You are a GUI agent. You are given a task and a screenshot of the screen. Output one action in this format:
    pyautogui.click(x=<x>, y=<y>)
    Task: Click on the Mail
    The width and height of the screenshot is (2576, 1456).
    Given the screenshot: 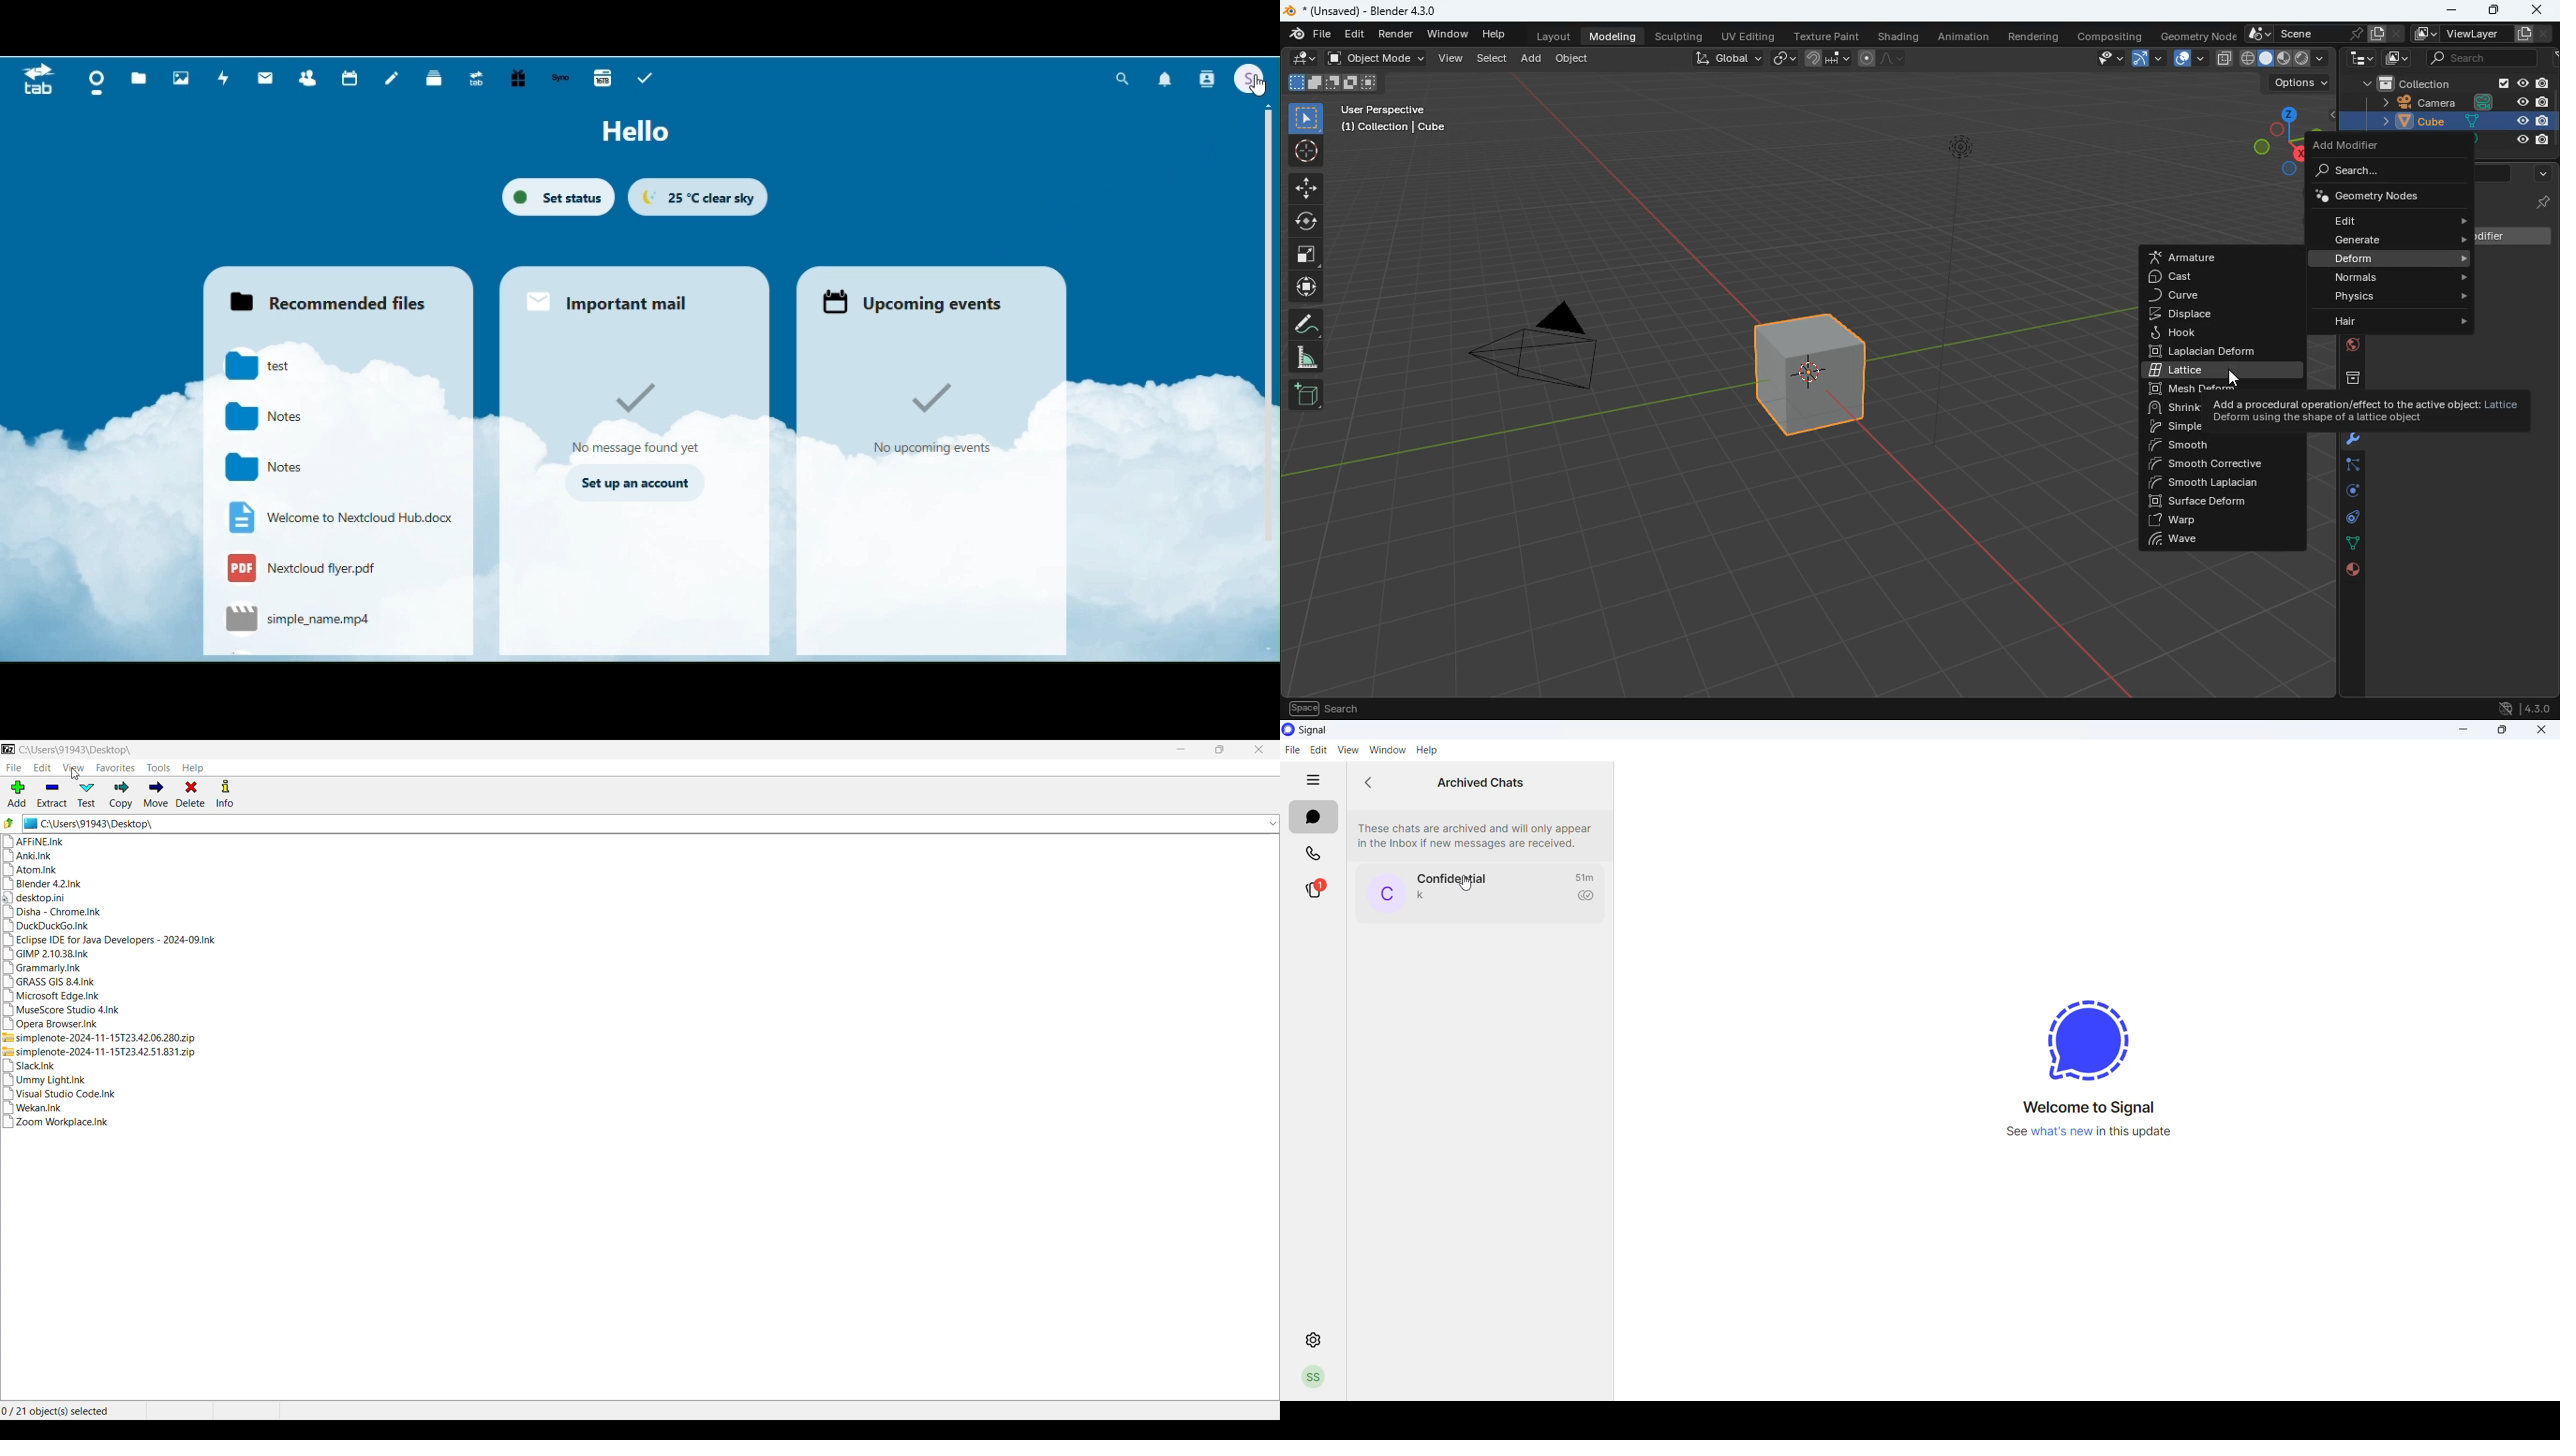 What is the action you would take?
    pyautogui.click(x=264, y=79)
    